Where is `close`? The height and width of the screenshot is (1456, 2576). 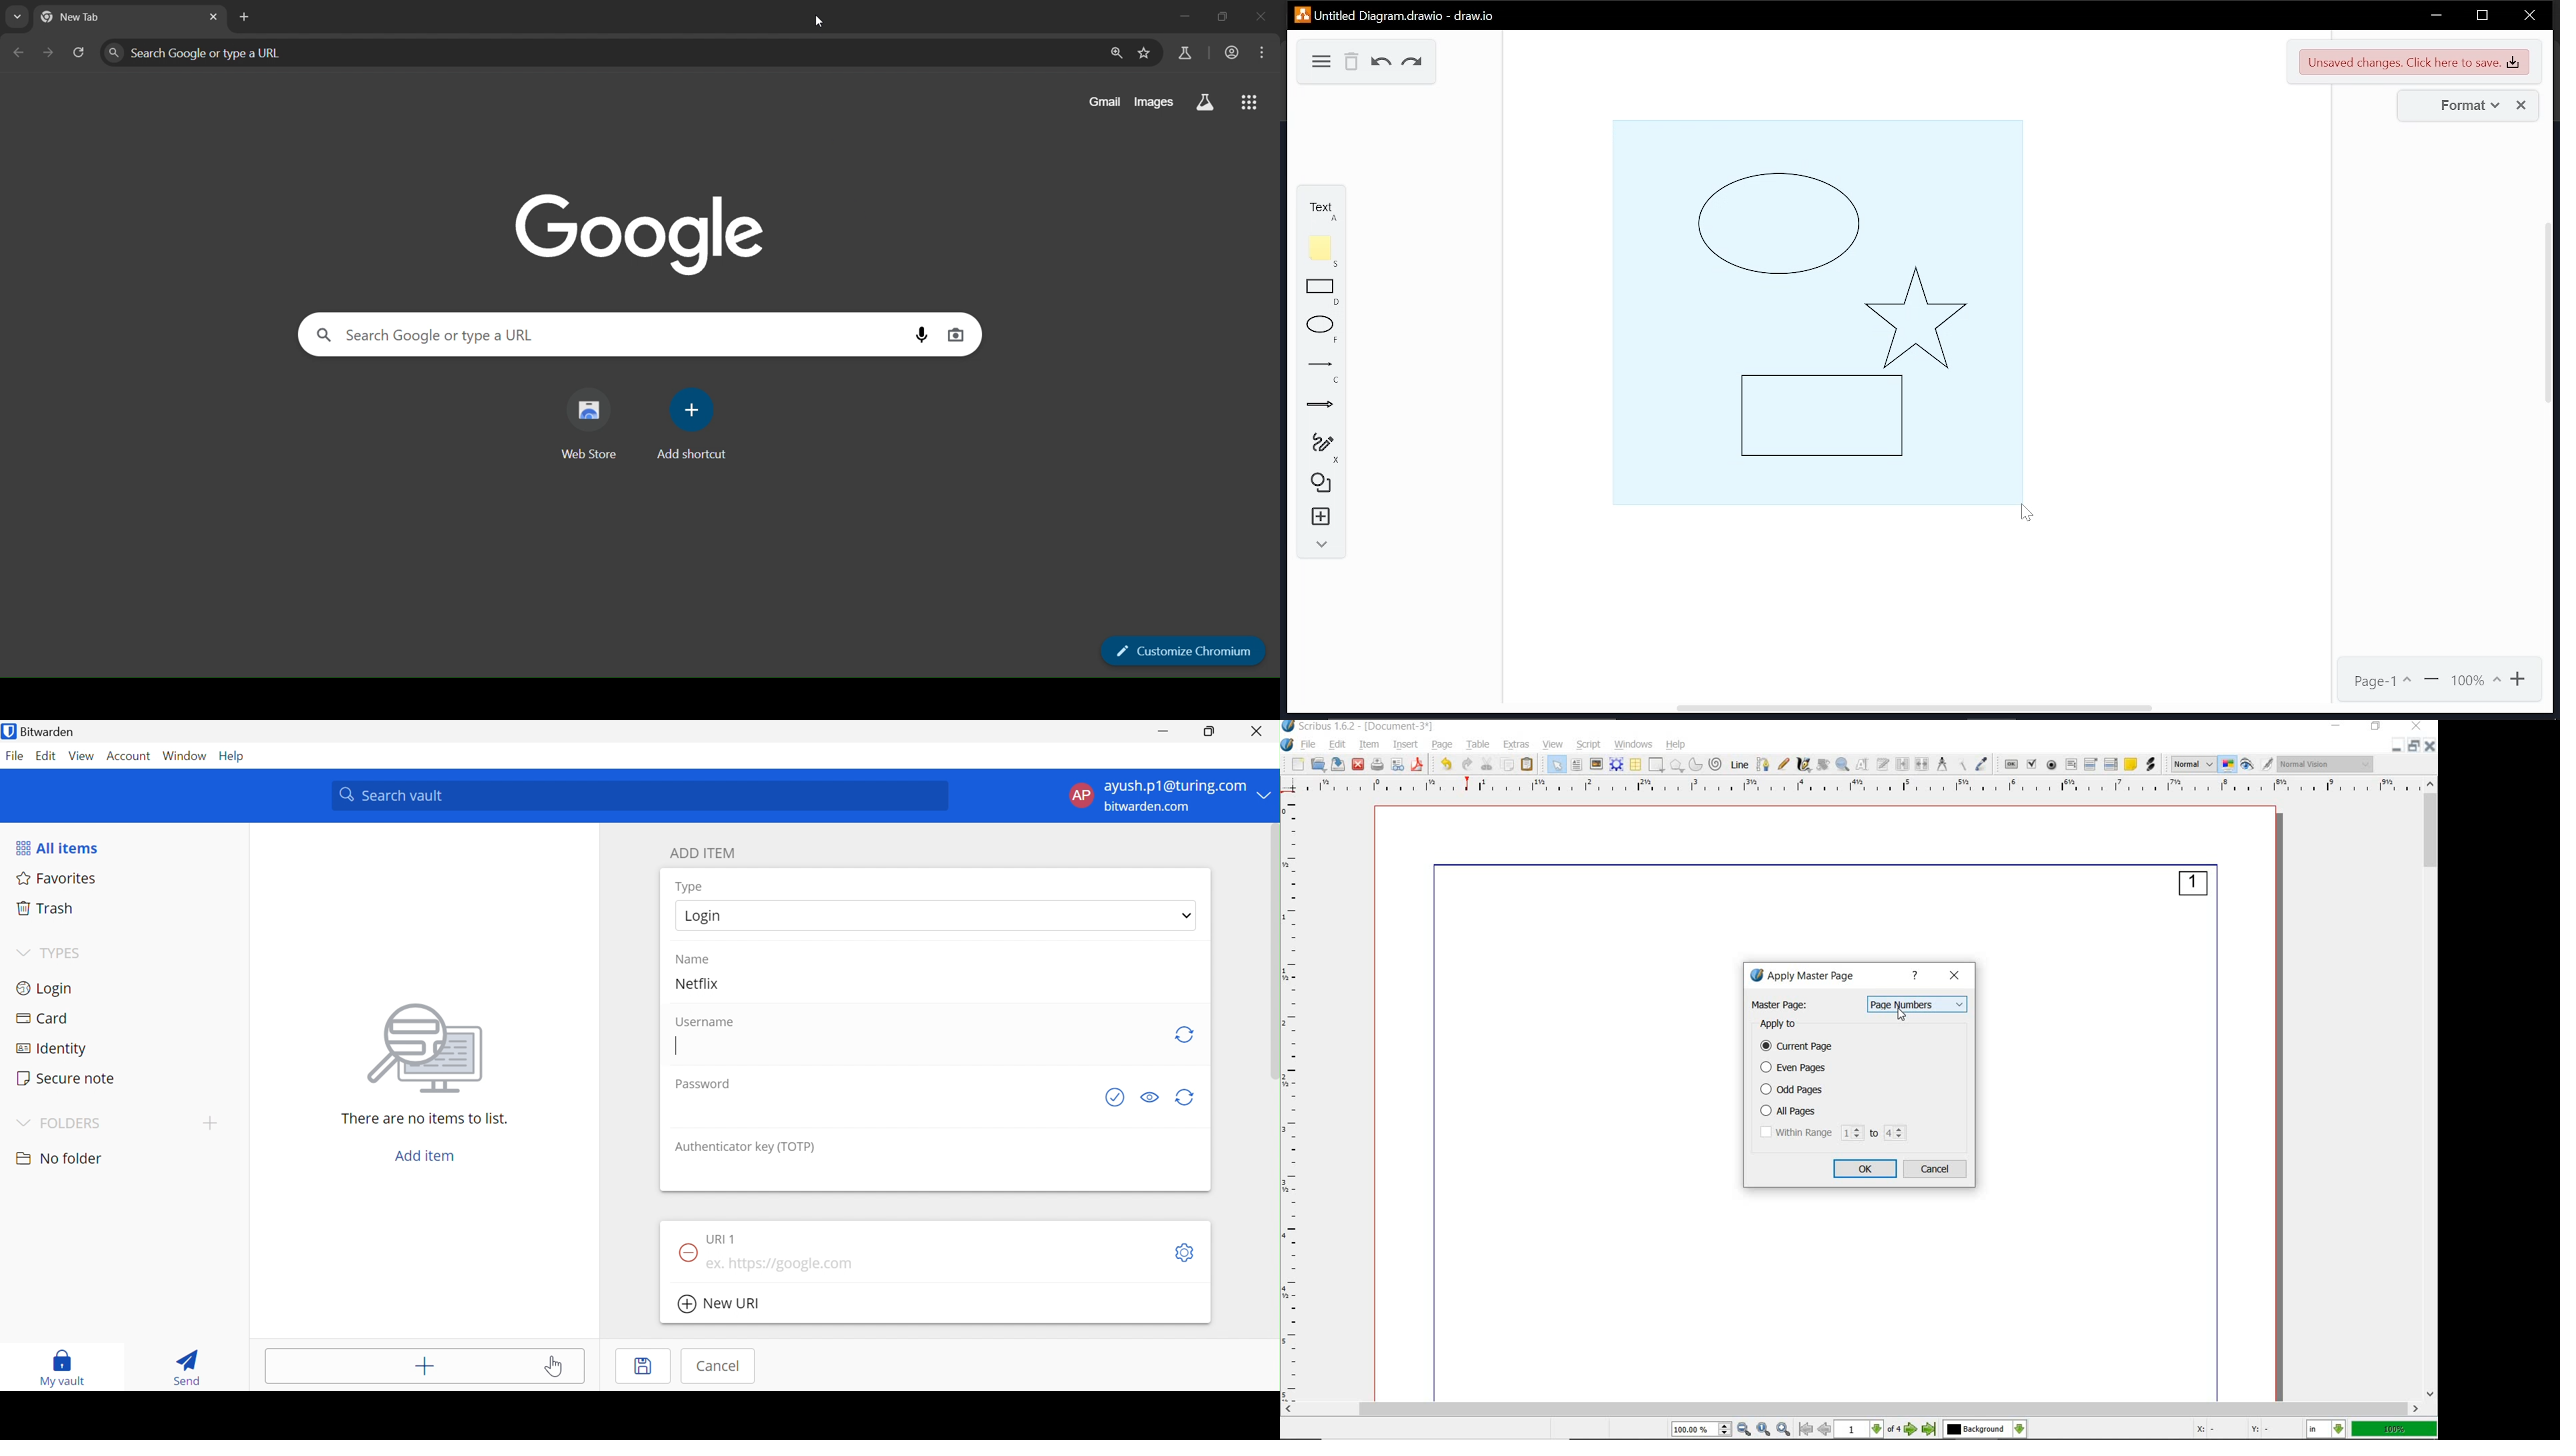
close is located at coordinates (2522, 106).